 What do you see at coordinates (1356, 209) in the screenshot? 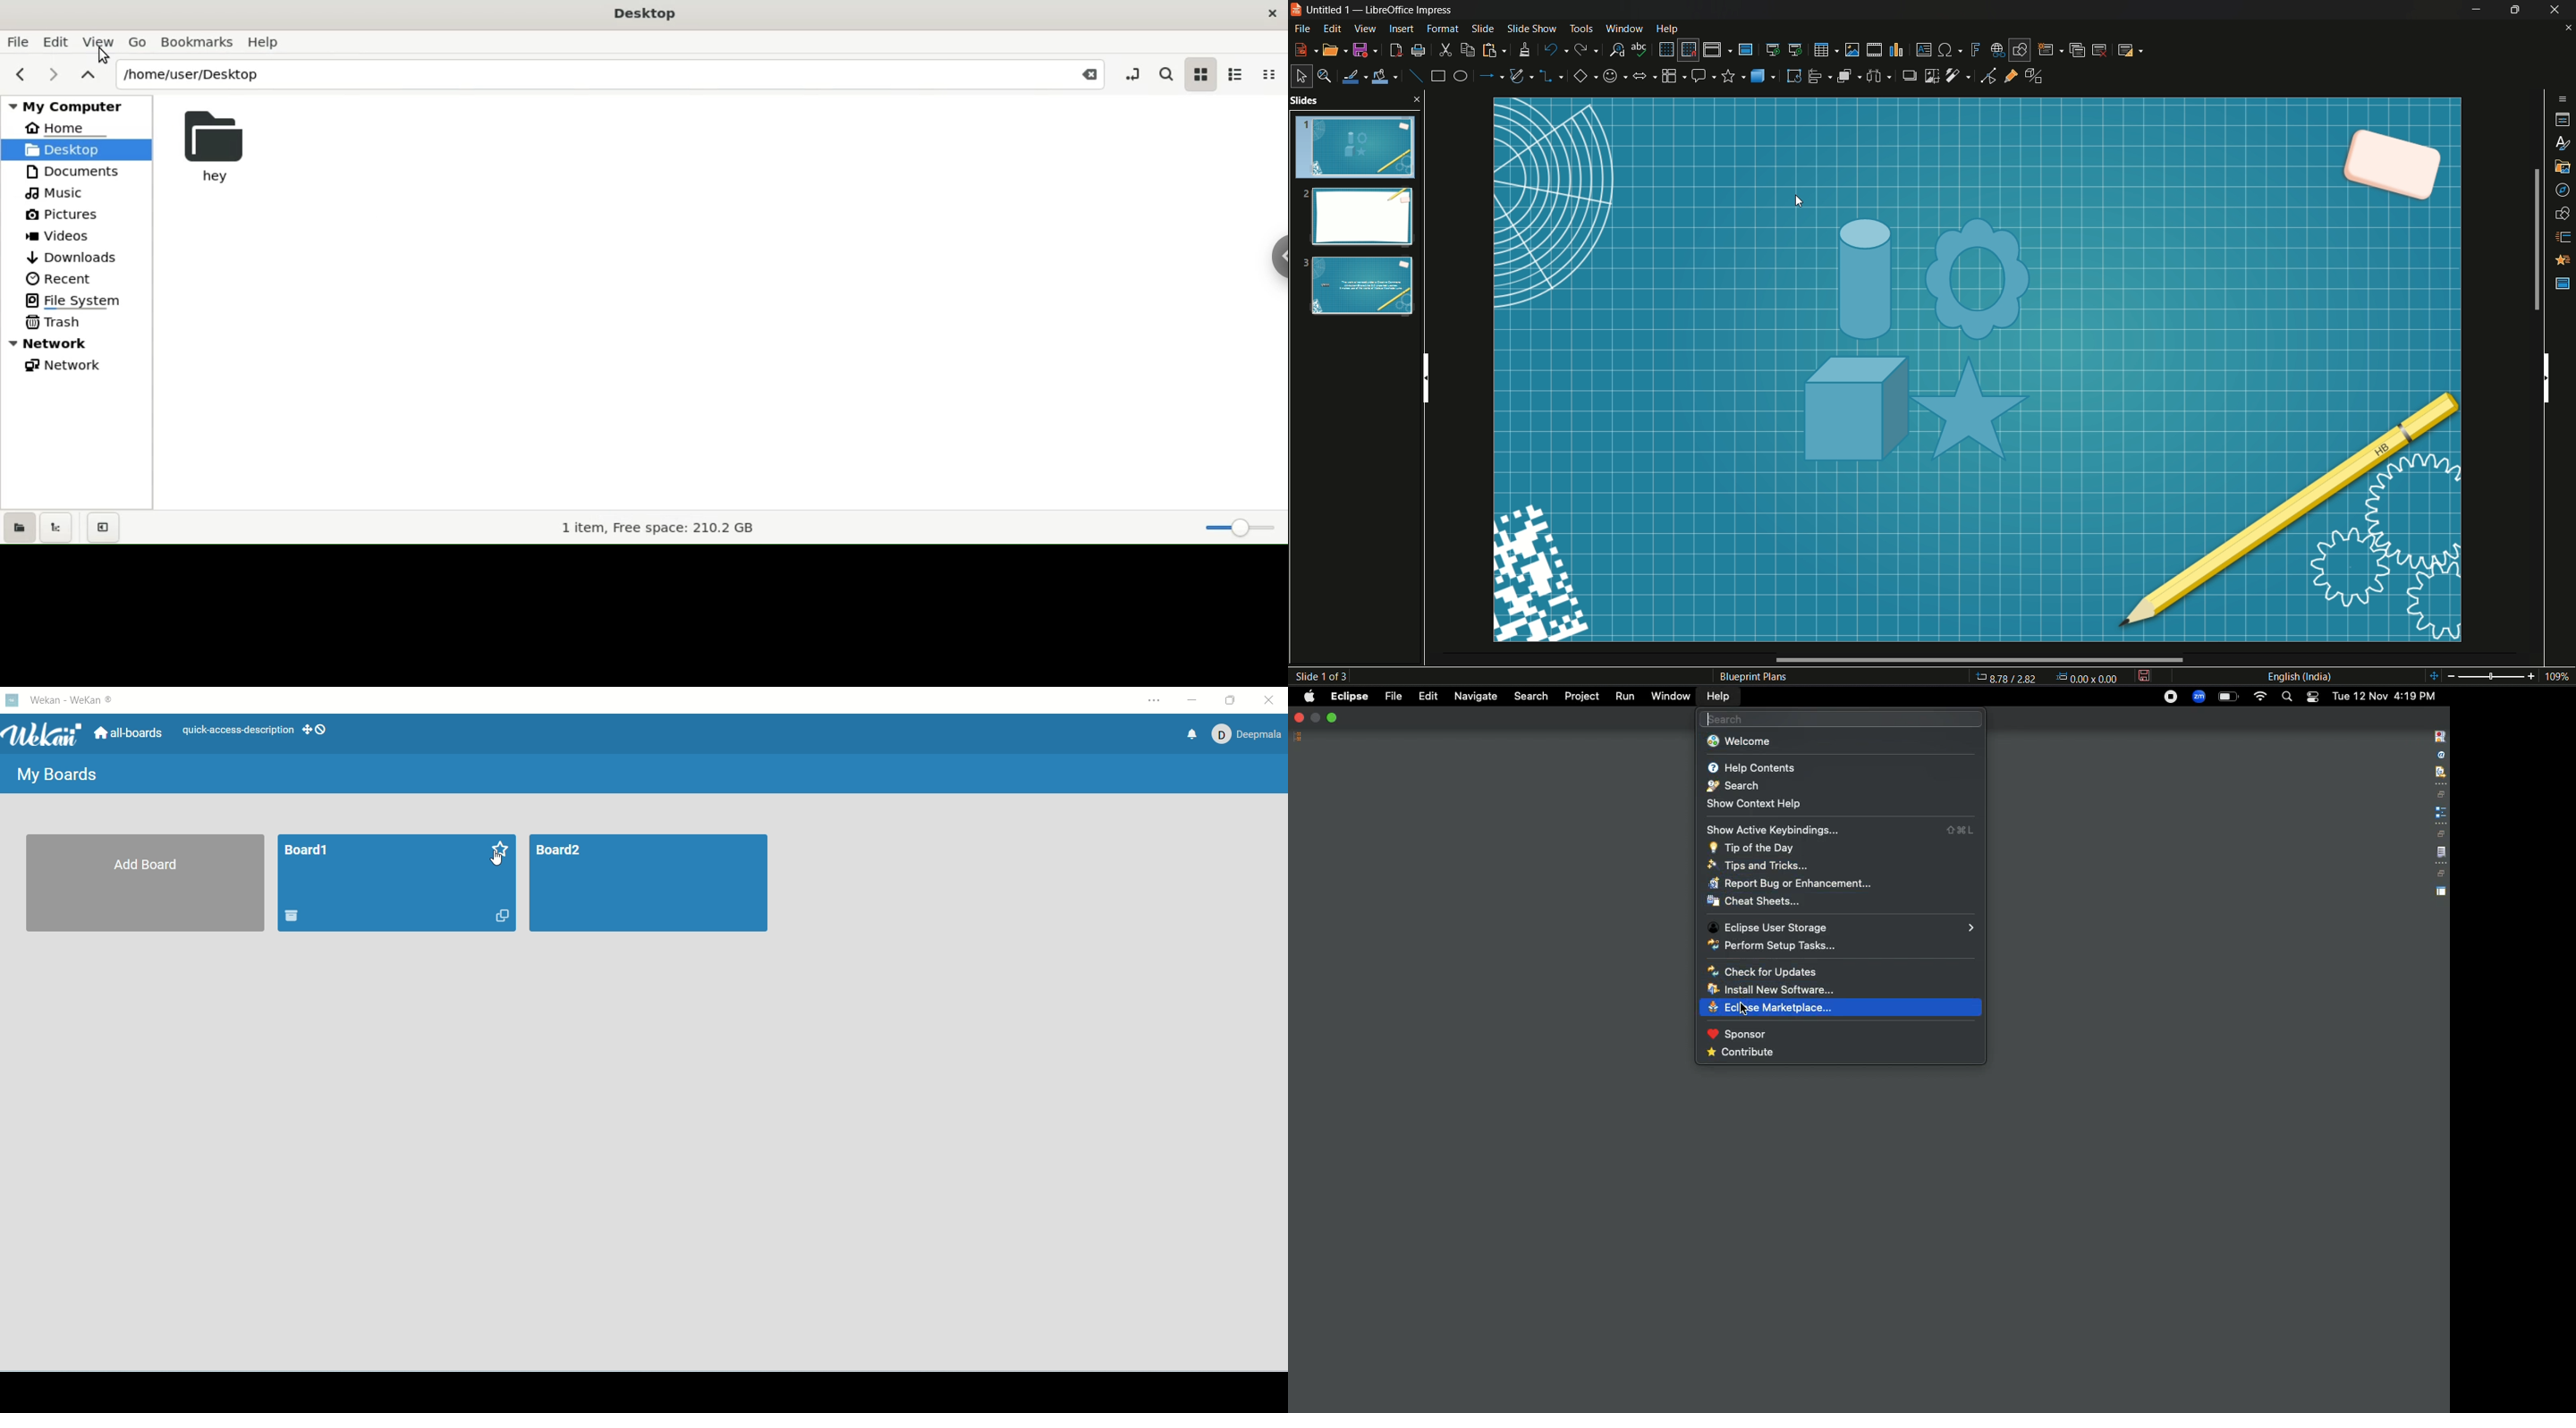
I see `Slides` at bounding box center [1356, 209].